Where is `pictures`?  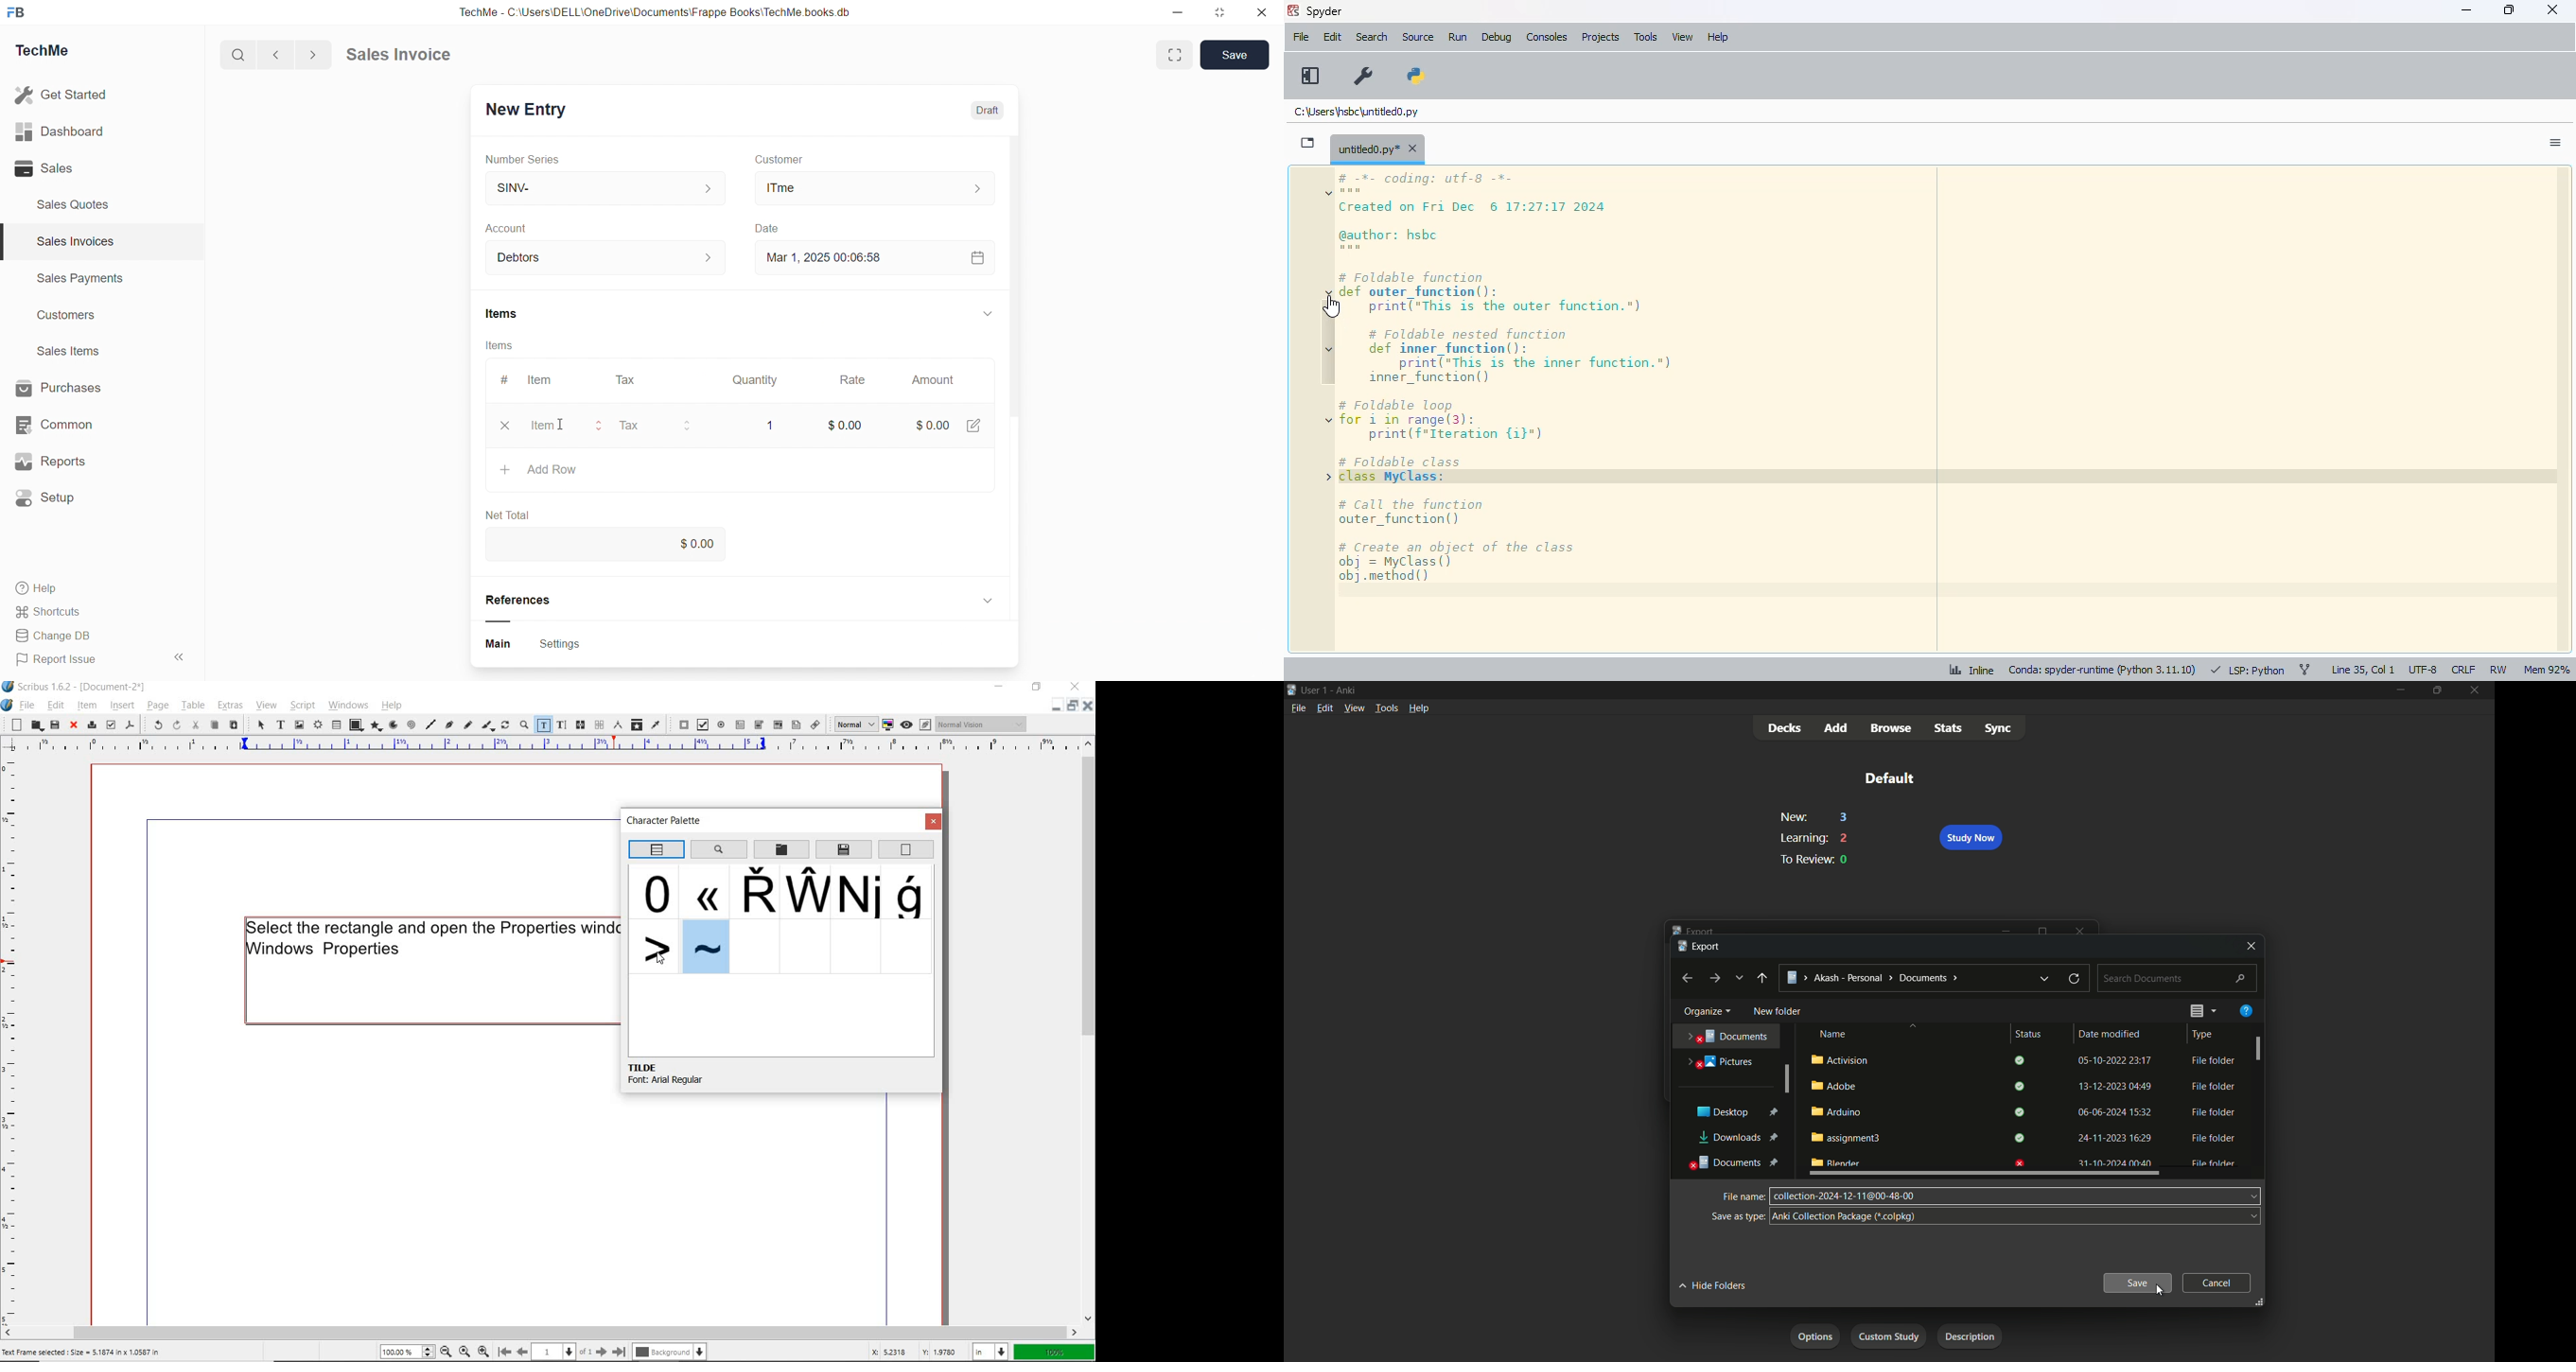 pictures is located at coordinates (1721, 1060).